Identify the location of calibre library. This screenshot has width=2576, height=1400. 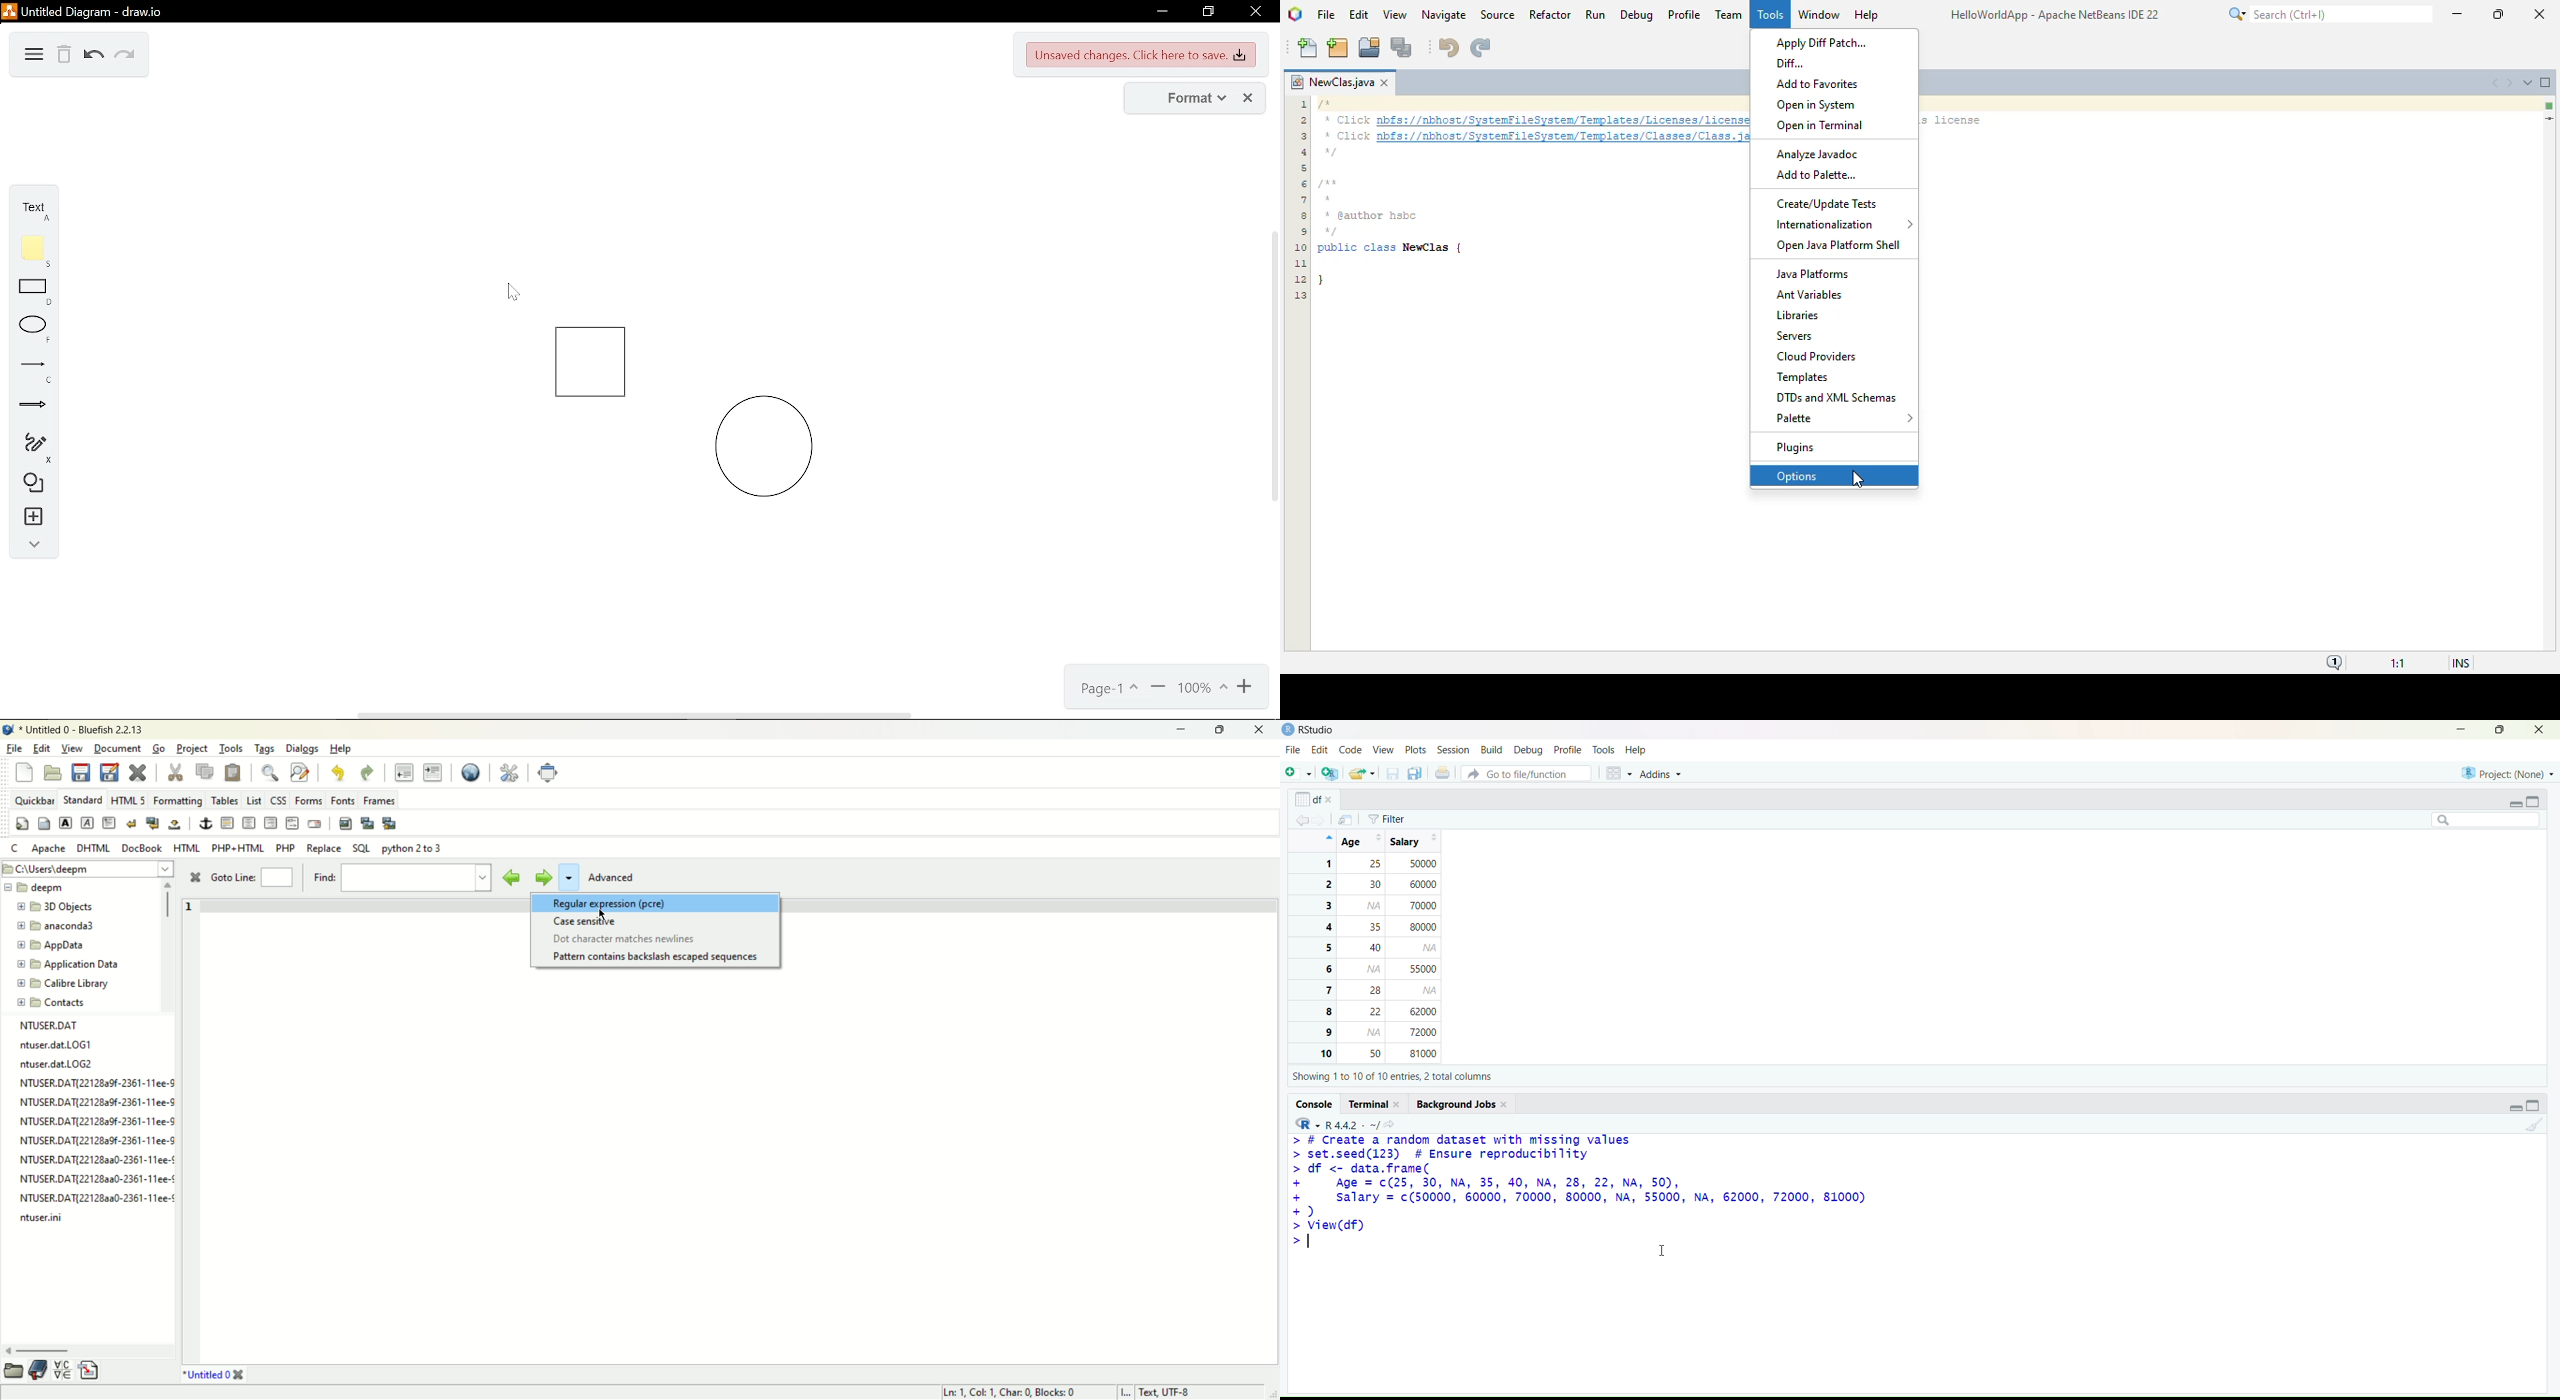
(65, 984).